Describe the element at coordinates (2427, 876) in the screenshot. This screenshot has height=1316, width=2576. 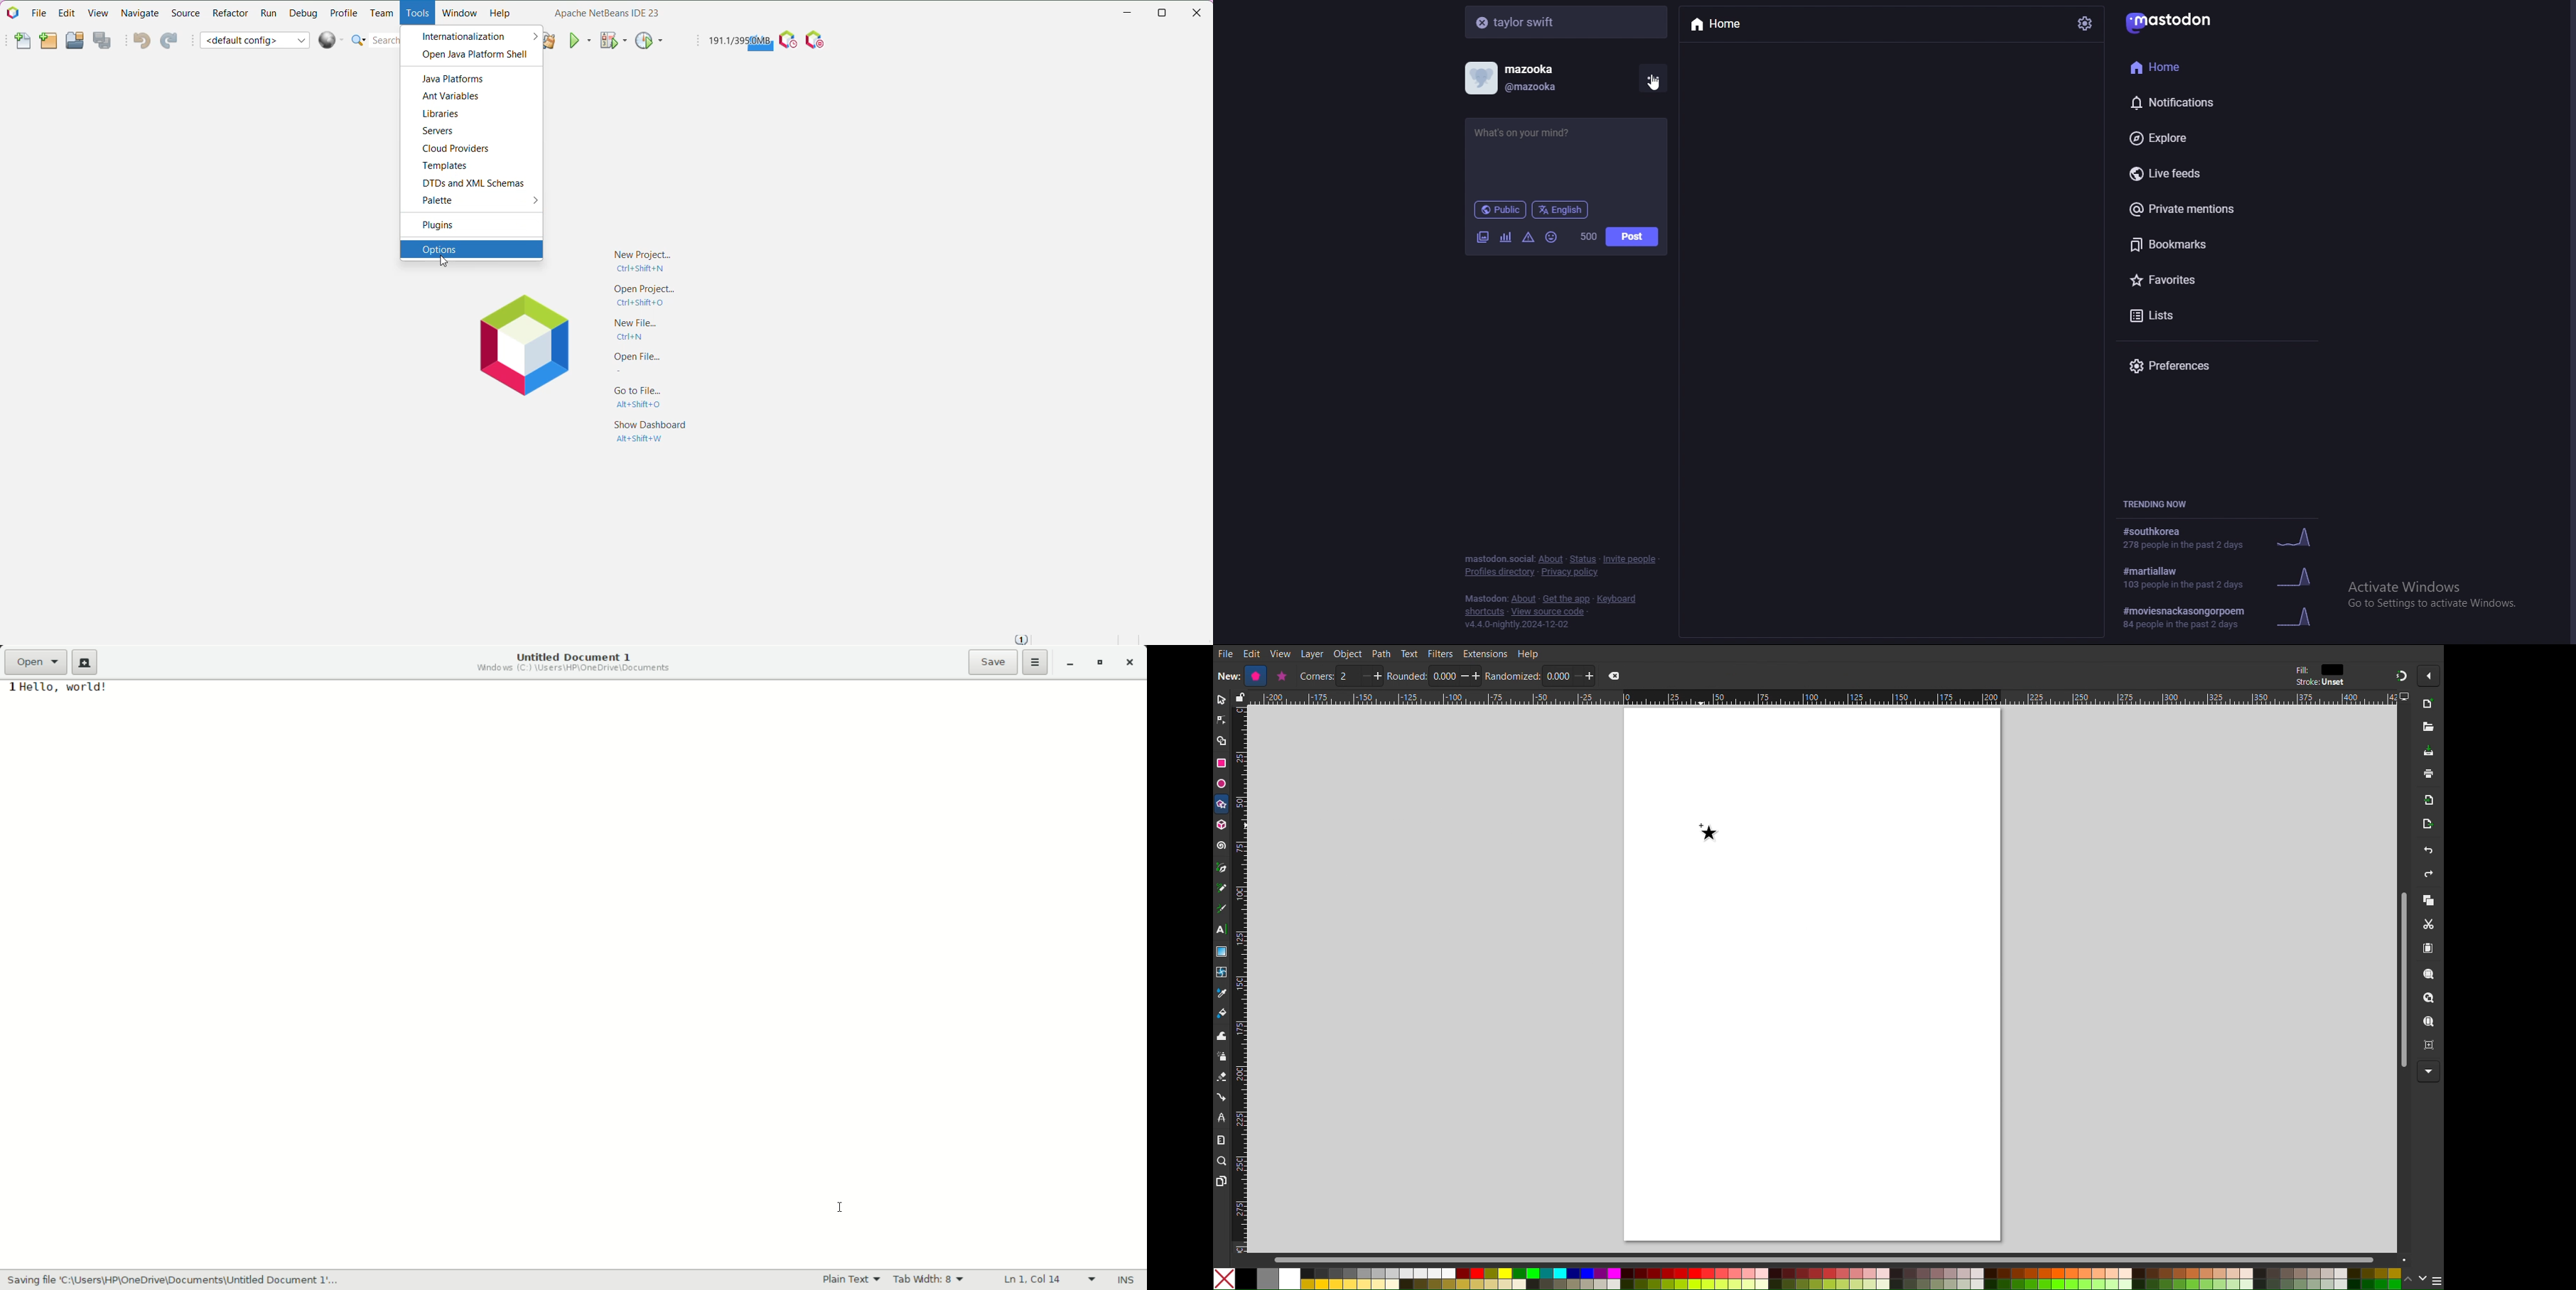
I see `Redo` at that location.